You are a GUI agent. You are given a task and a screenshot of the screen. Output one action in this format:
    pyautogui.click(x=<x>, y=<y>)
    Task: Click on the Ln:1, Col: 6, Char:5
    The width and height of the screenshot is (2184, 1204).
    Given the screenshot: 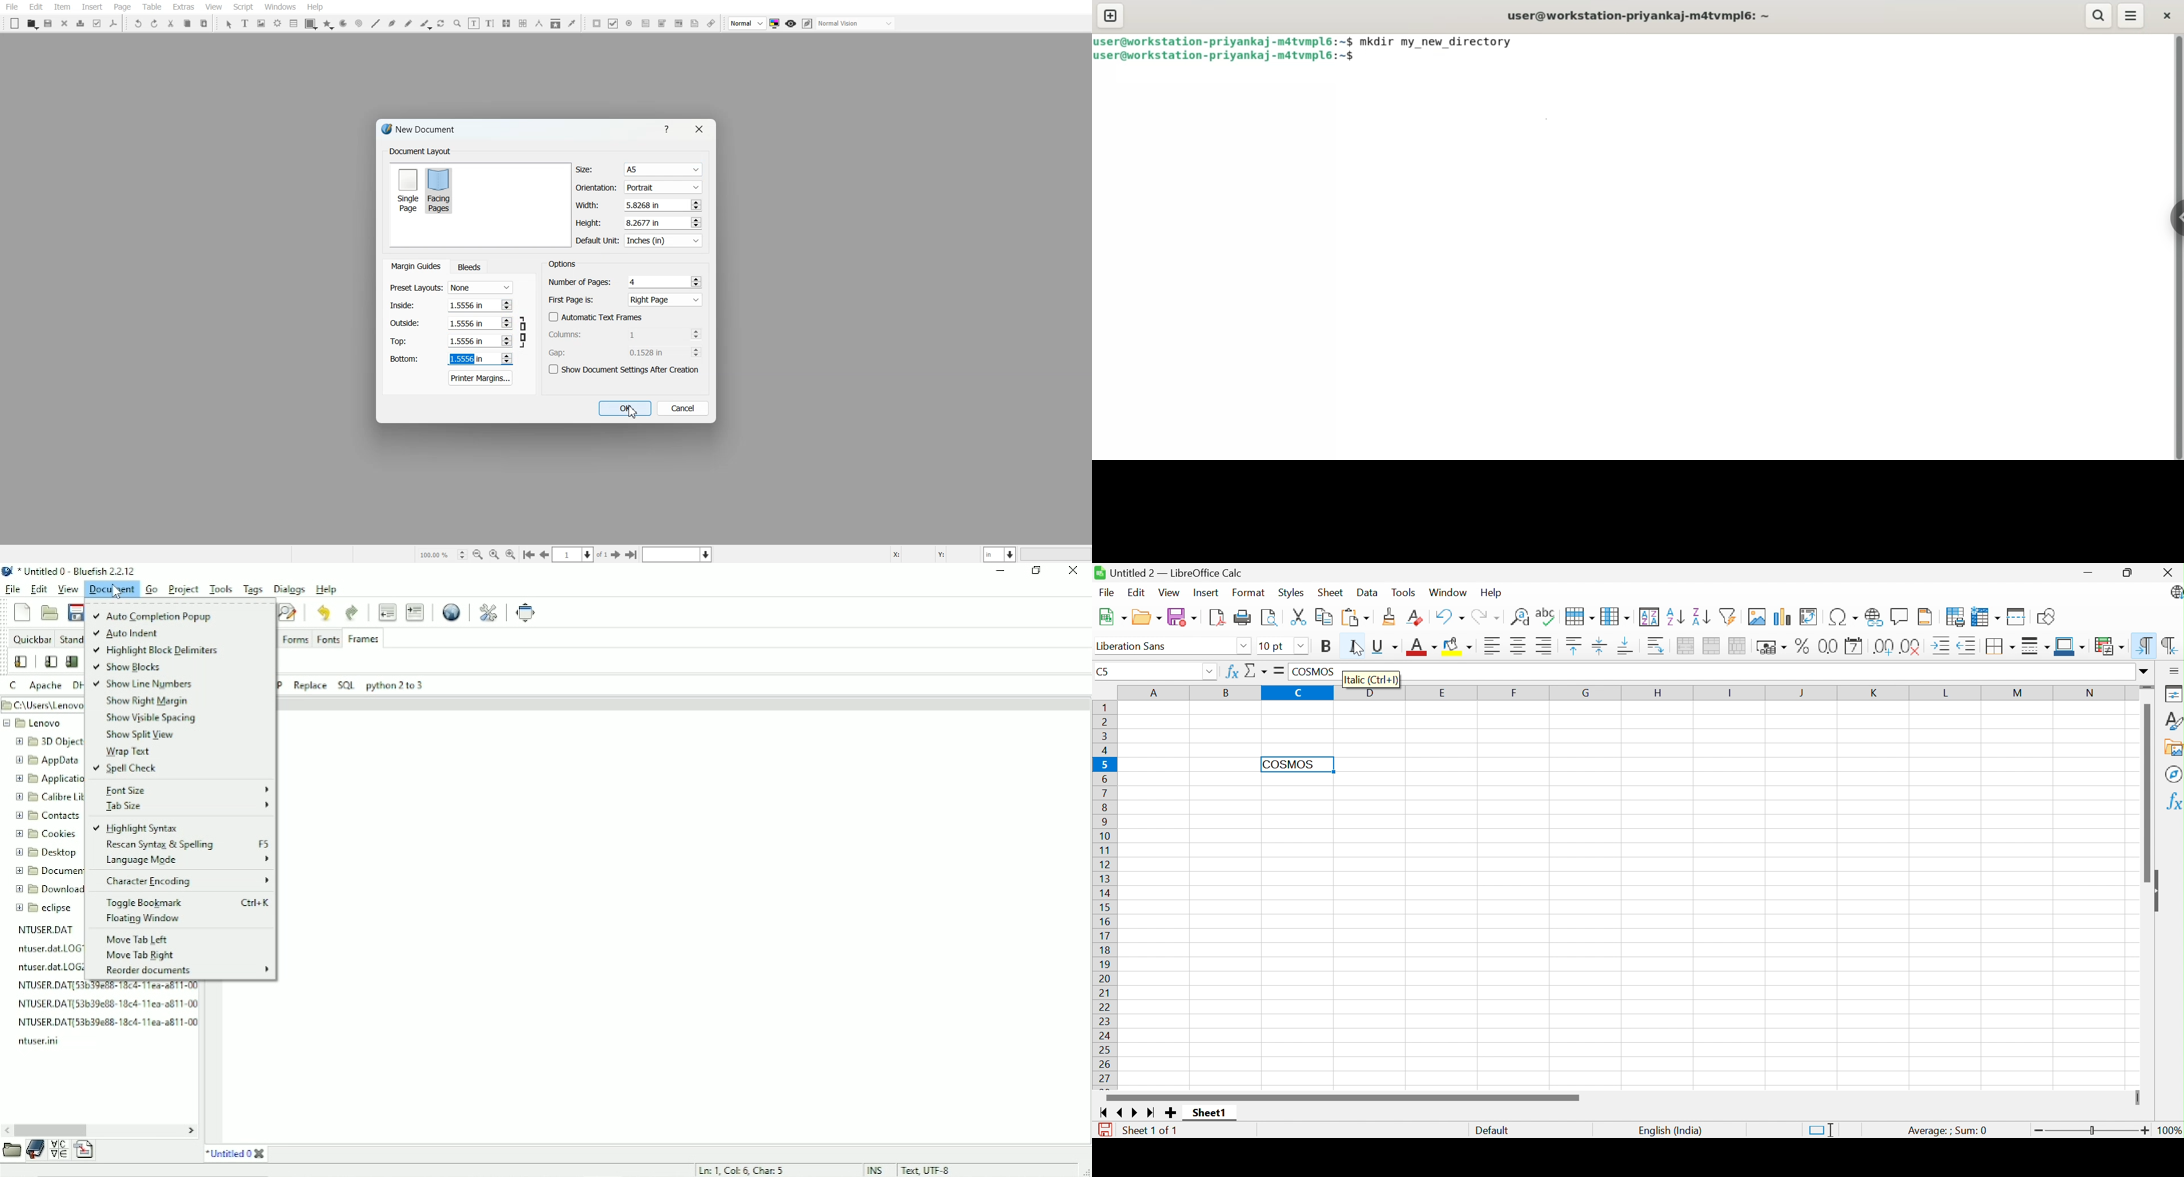 What is the action you would take?
    pyautogui.click(x=741, y=1169)
    